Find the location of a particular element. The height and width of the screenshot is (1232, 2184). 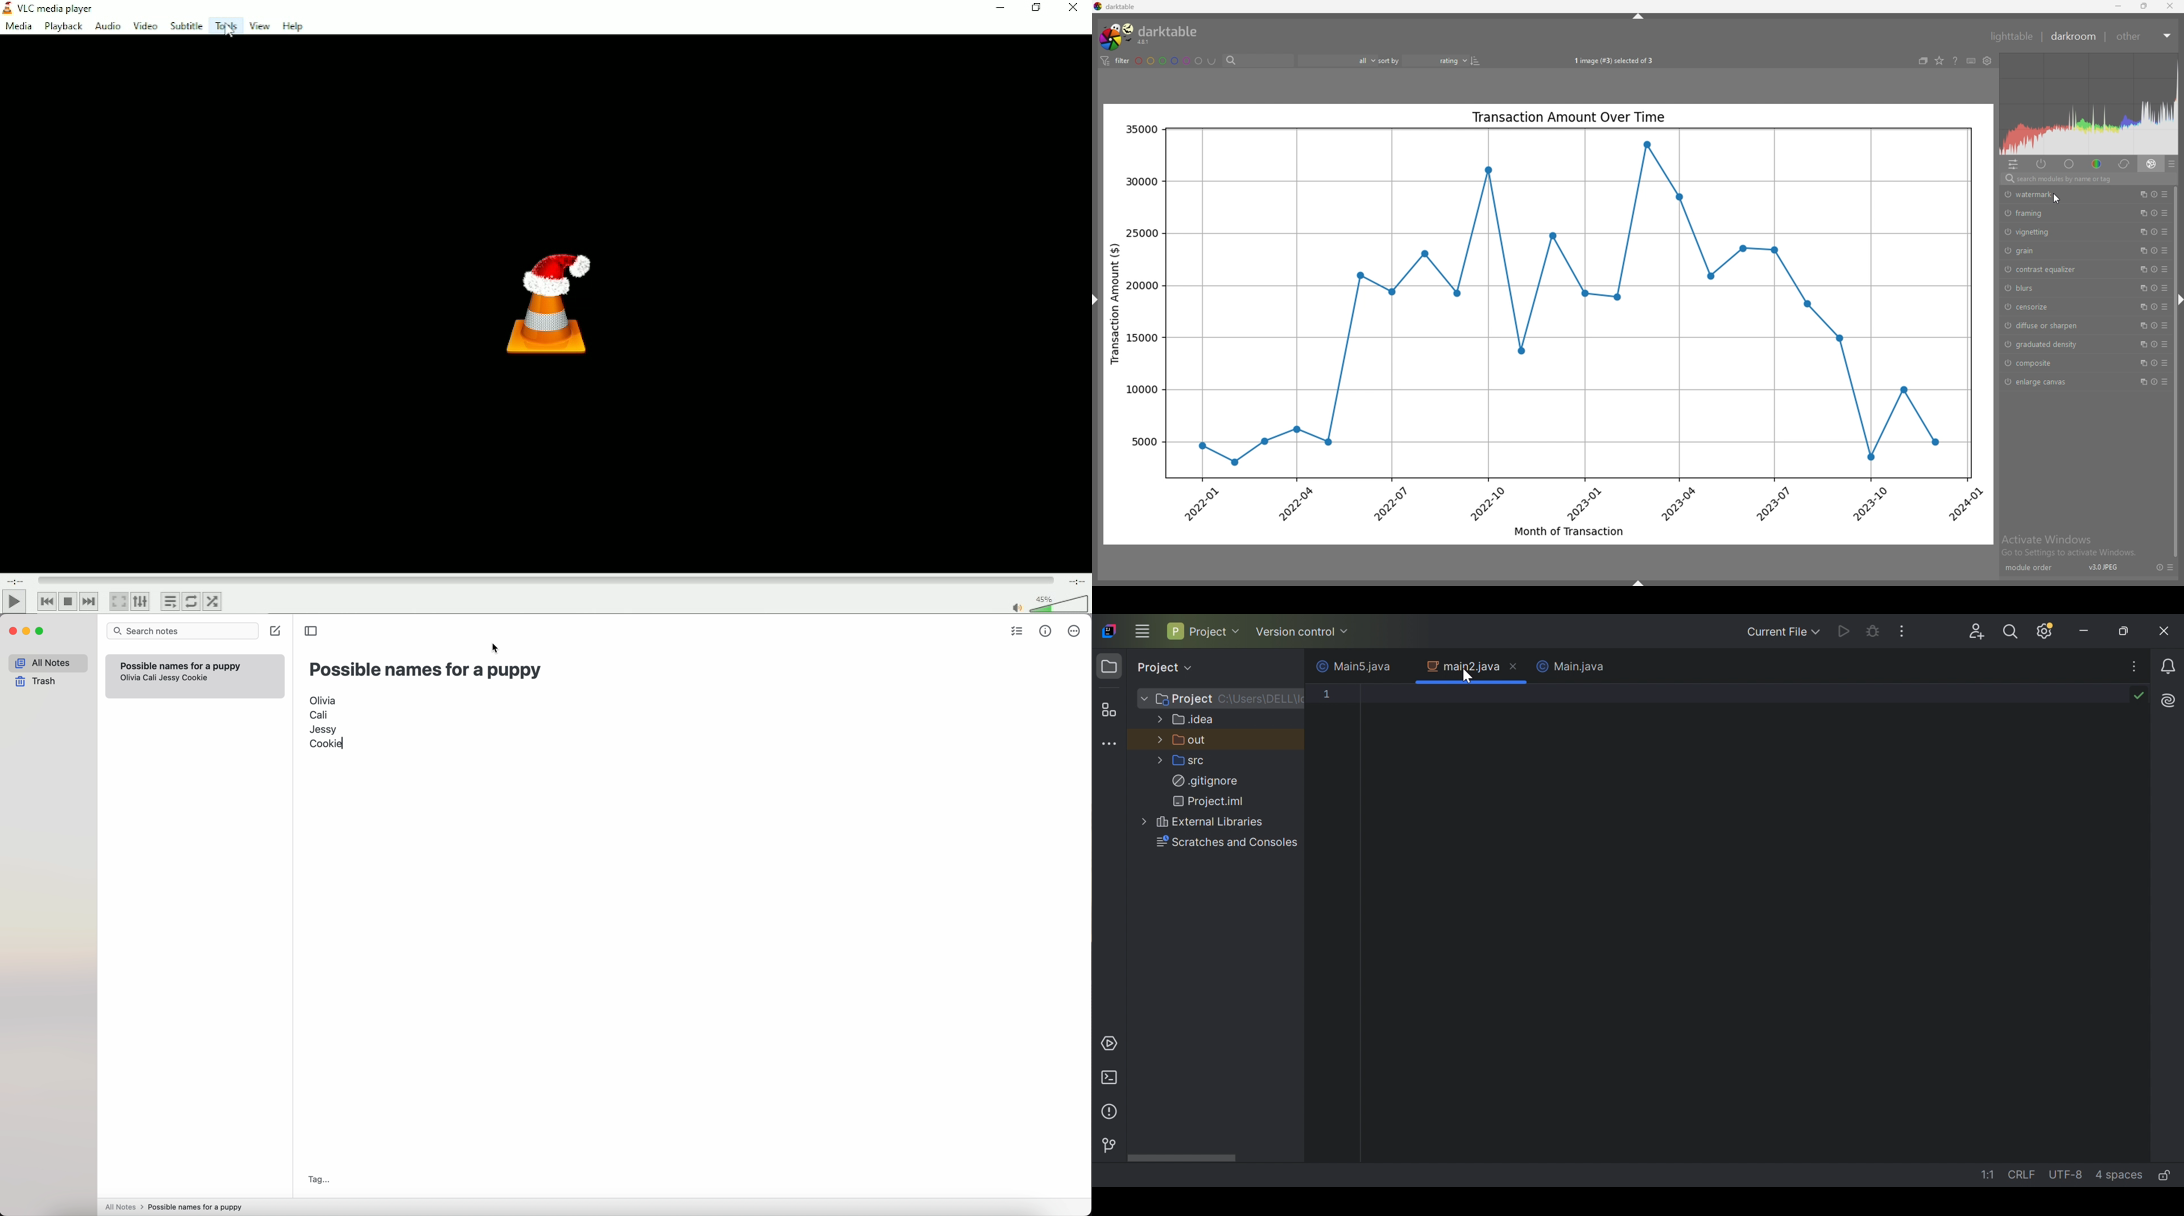

presets is located at coordinates (2165, 251).